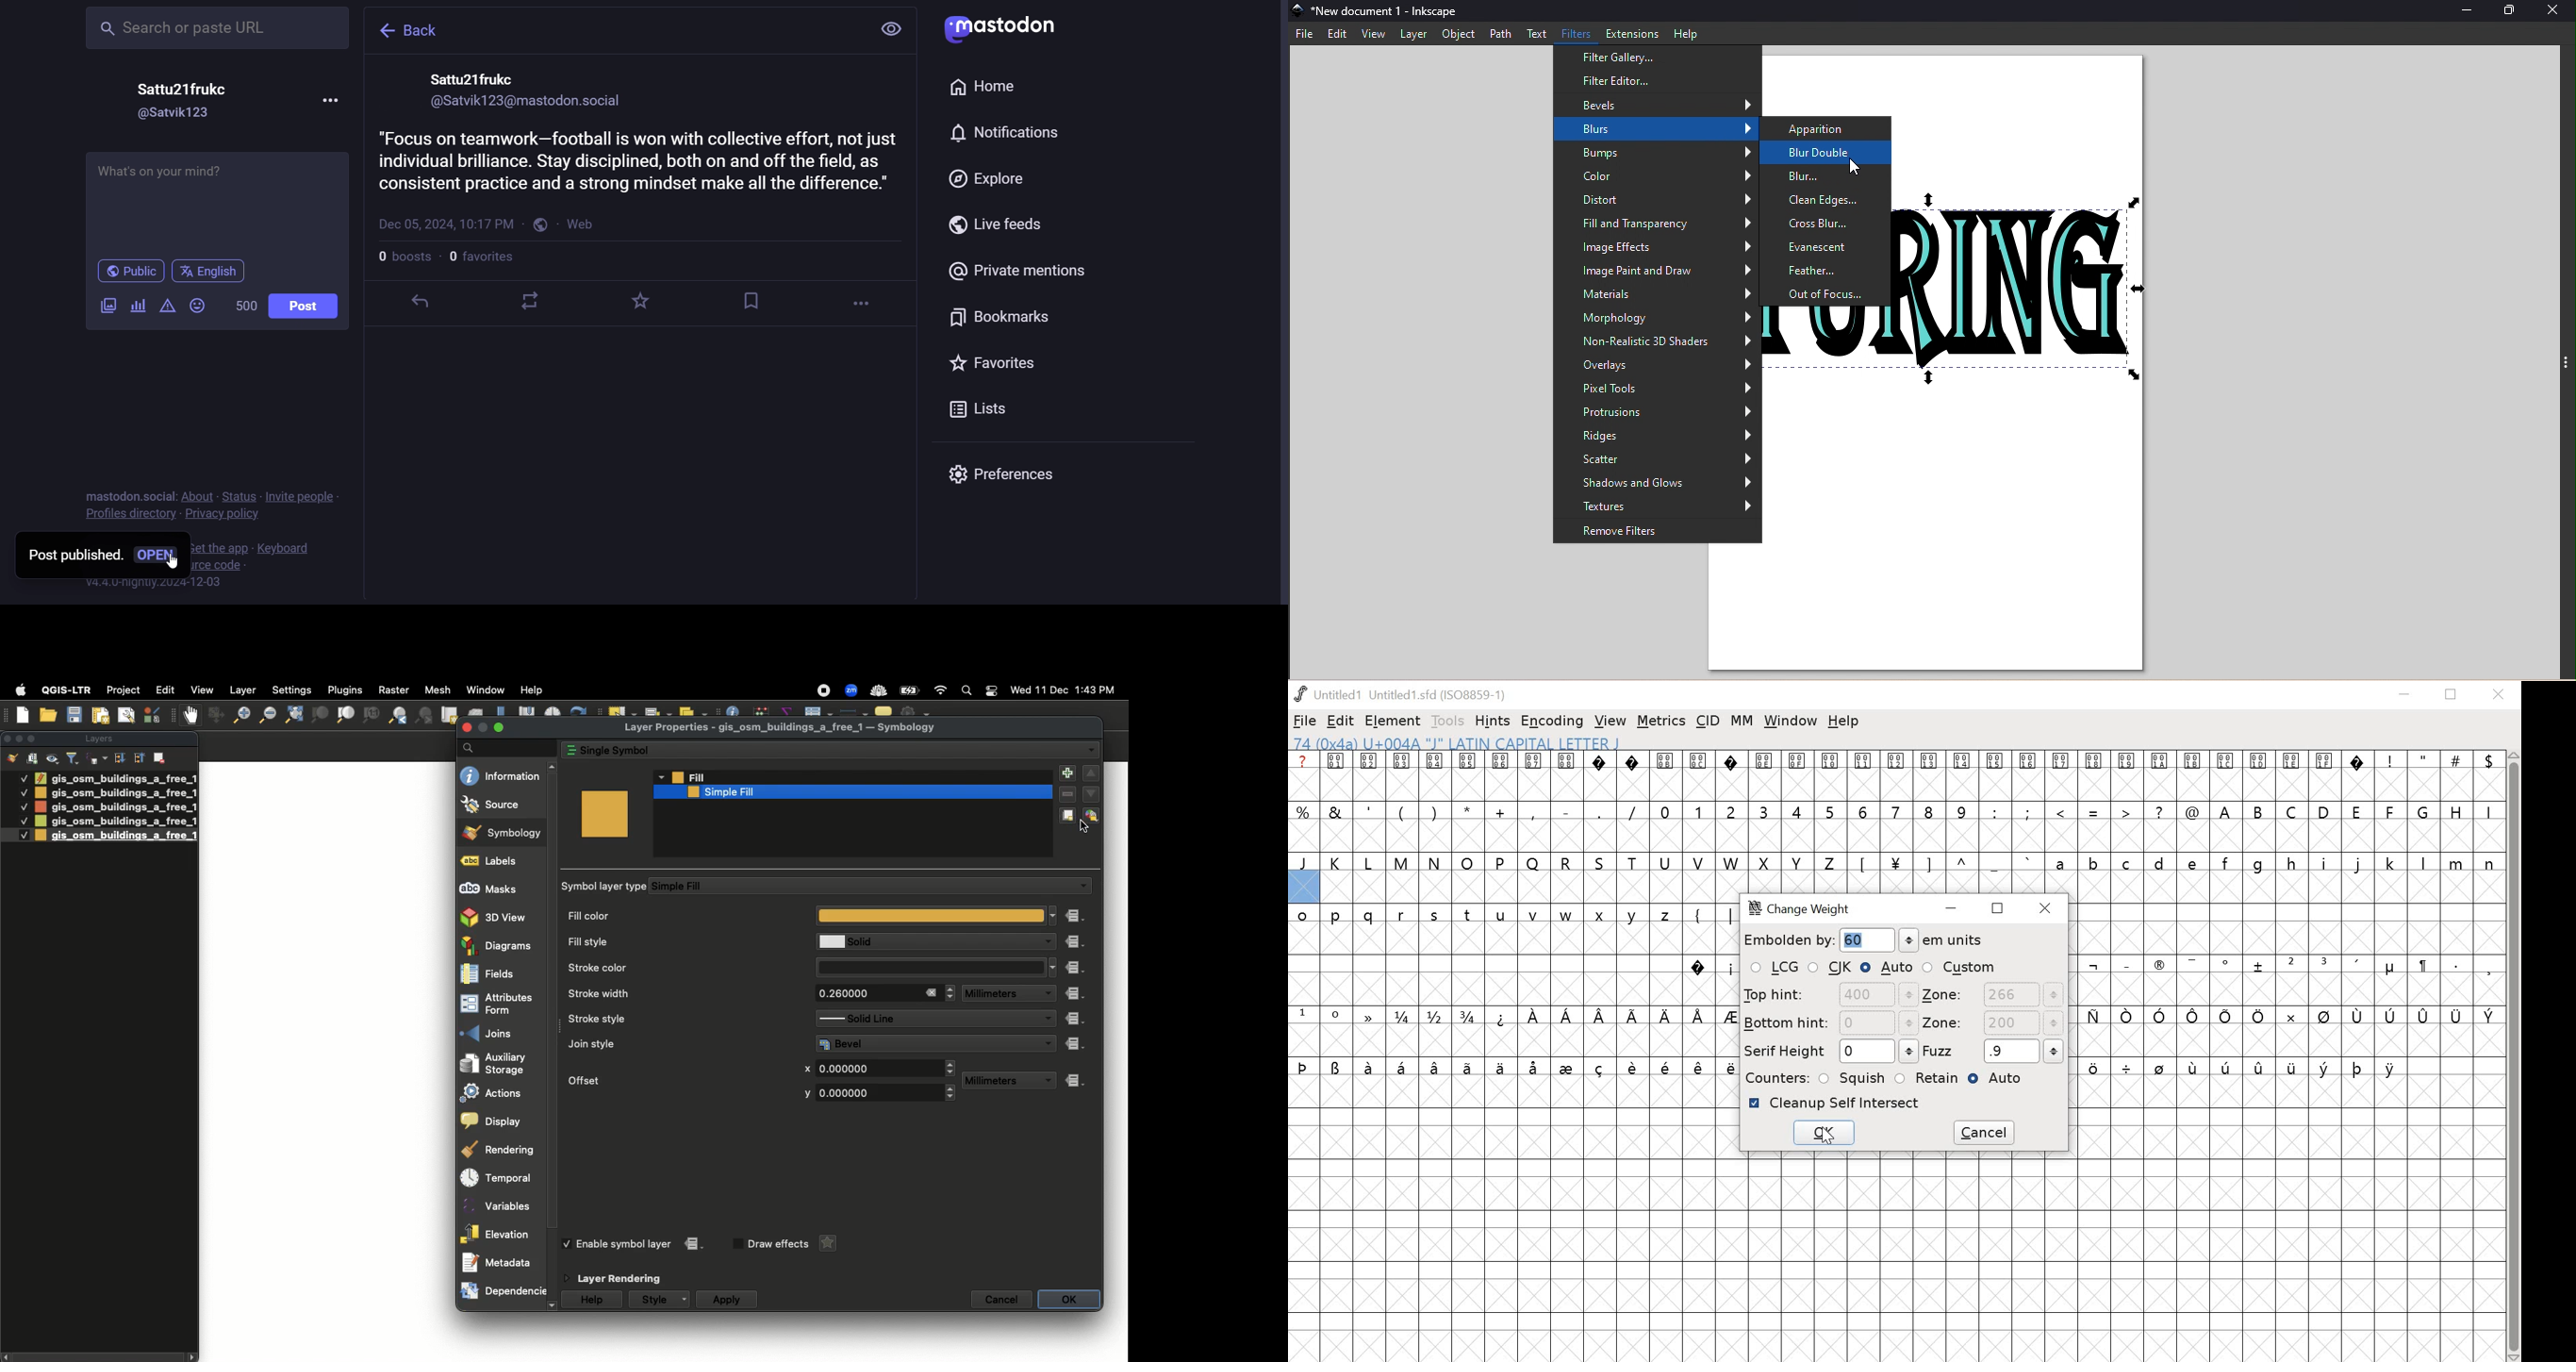 This screenshot has width=2576, height=1372. I want to click on ok, so click(1825, 1133).